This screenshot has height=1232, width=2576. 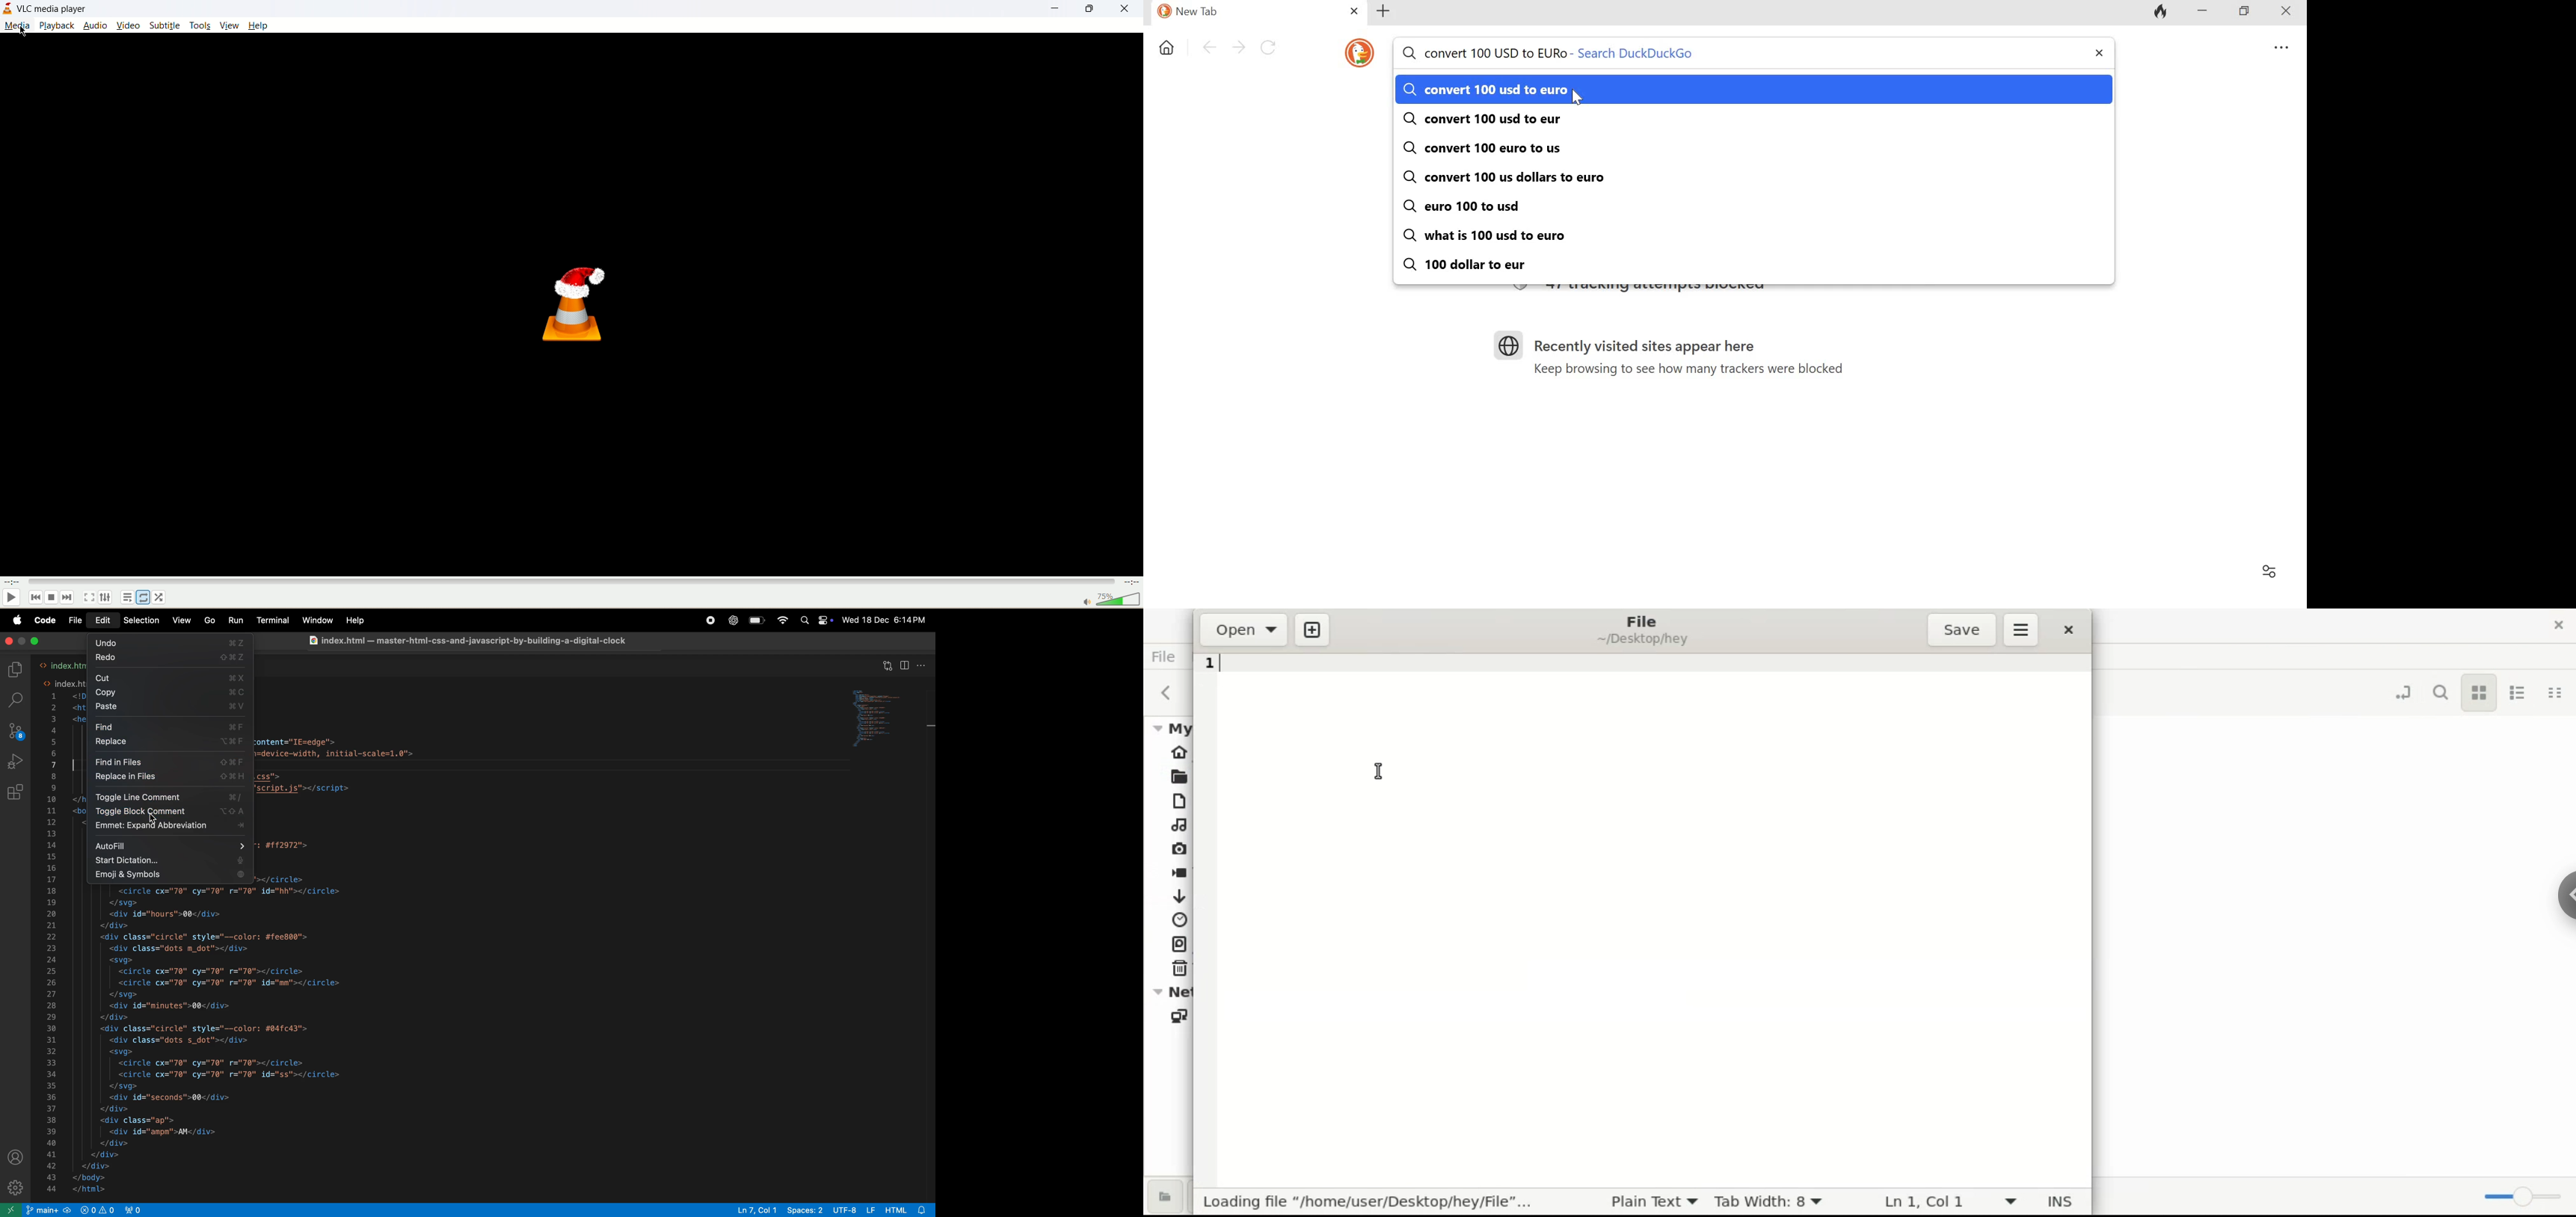 I want to click on expand abbrevations, so click(x=170, y=827).